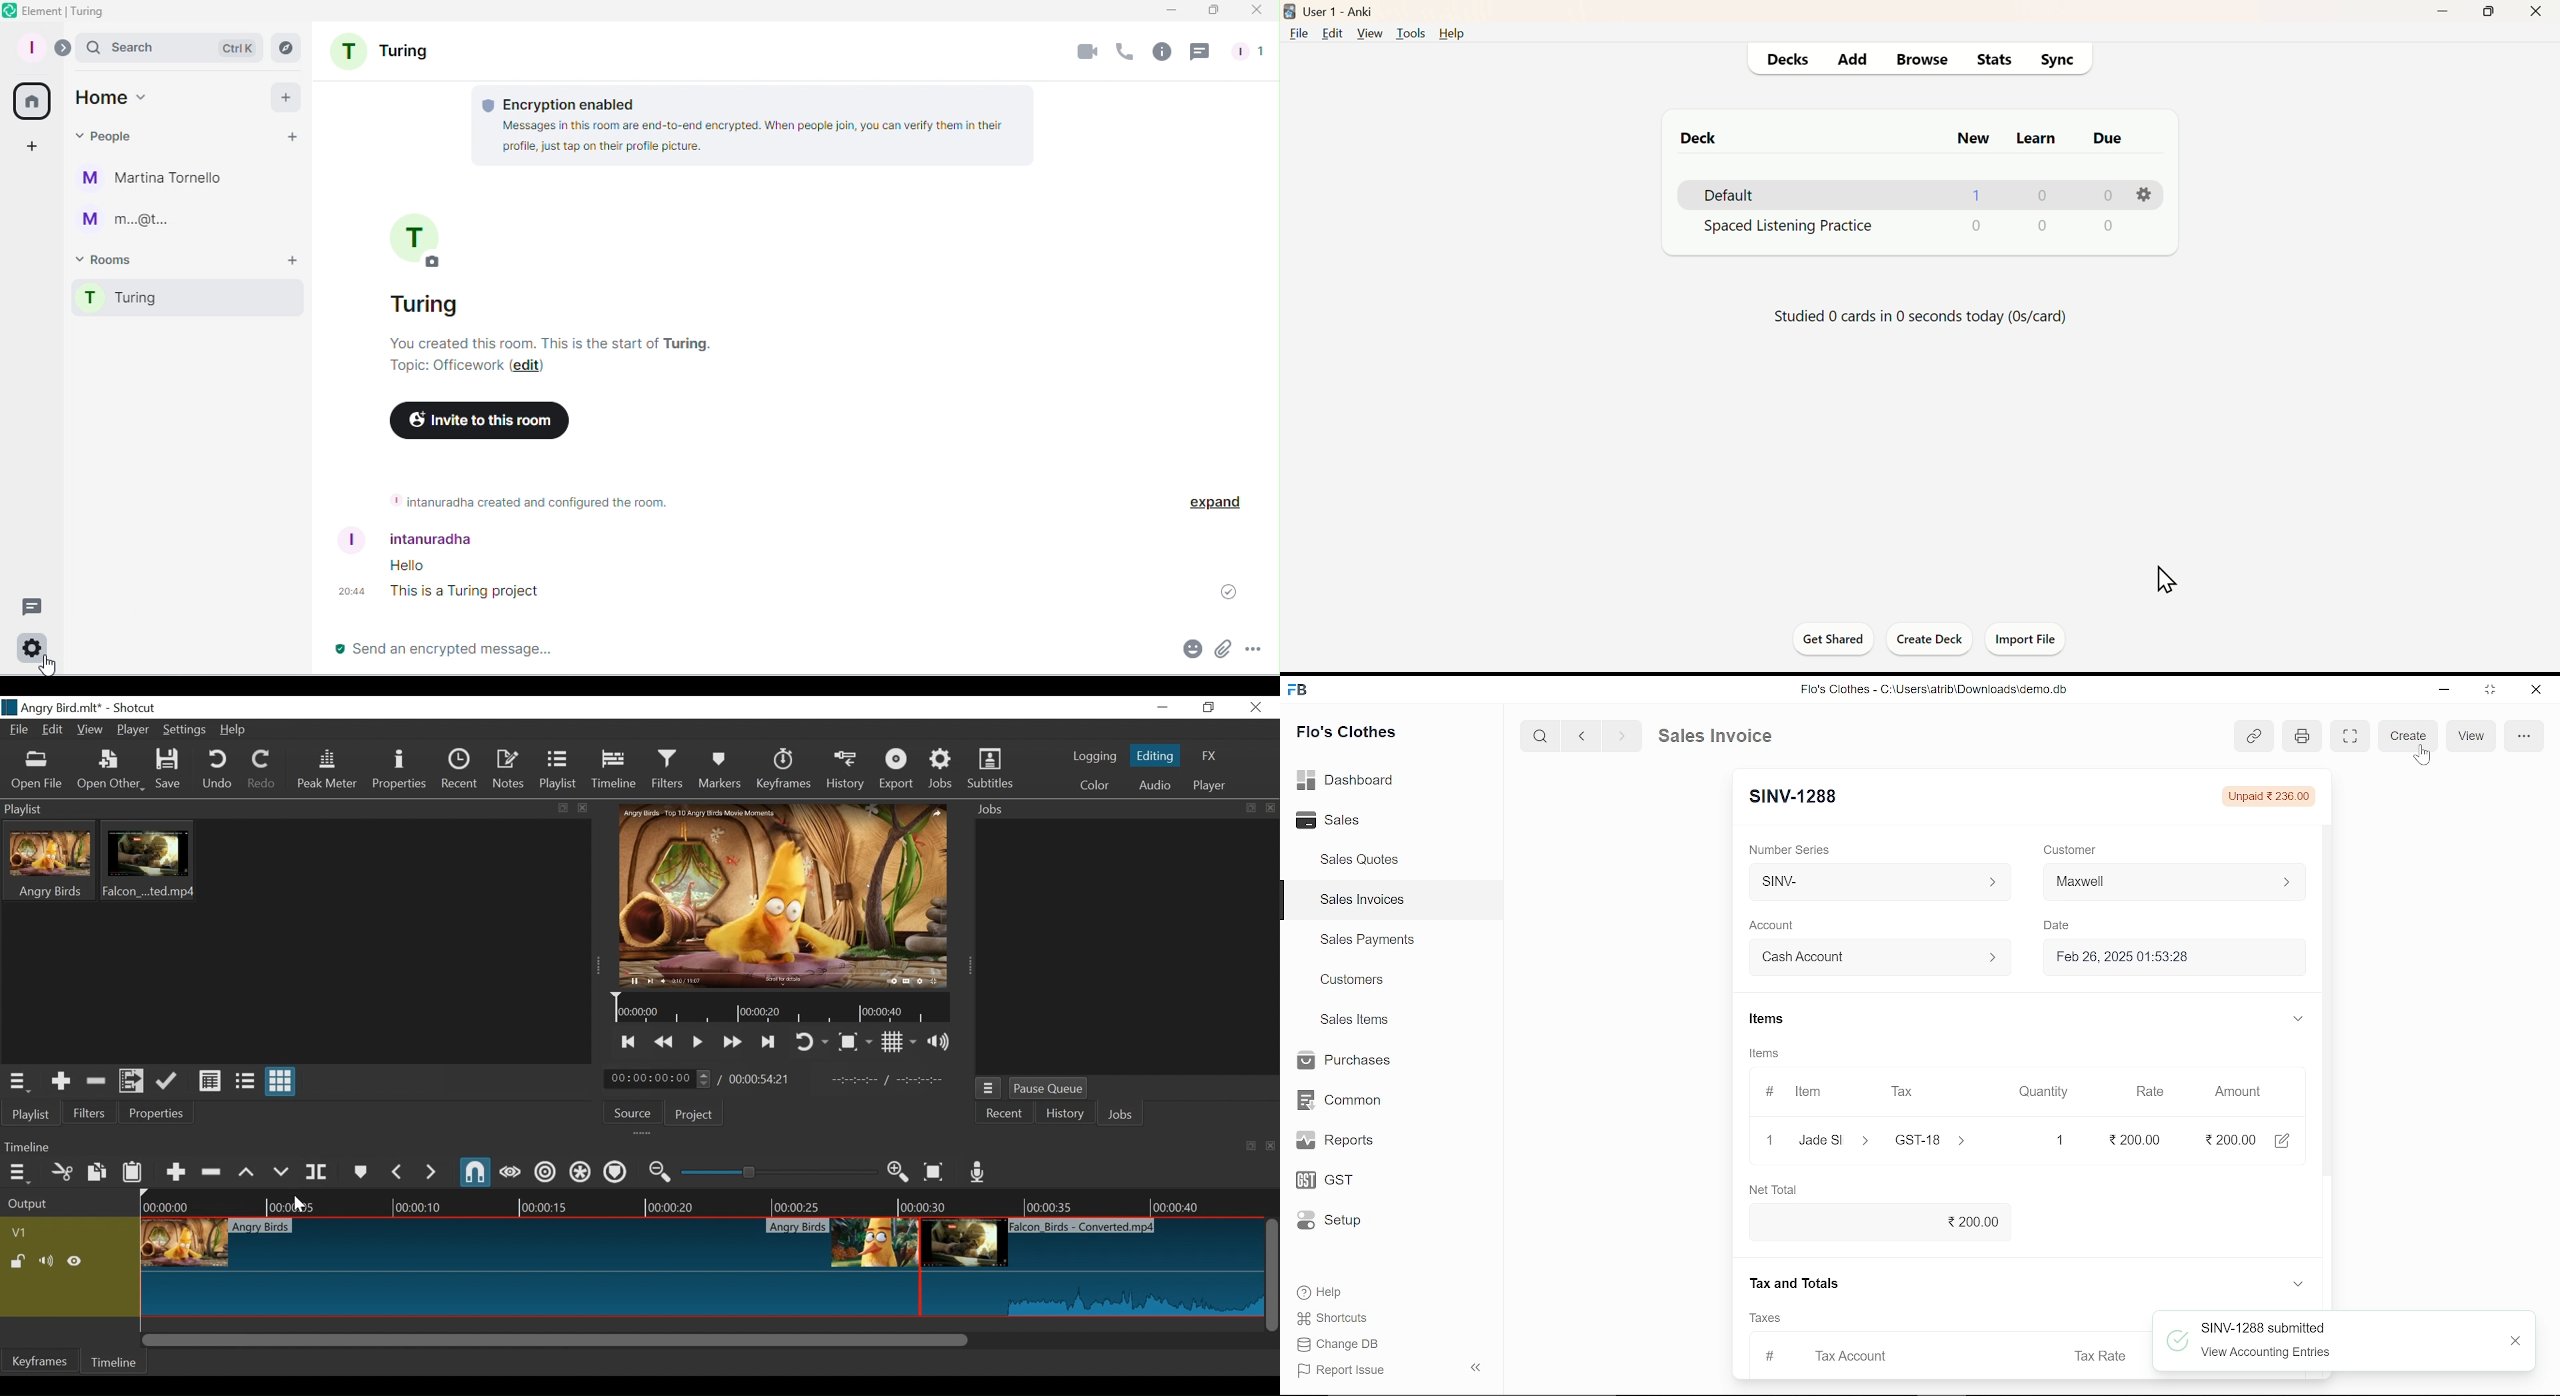  Describe the element at coordinates (1366, 940) in the screenshot. I see `Sales Payments.` at that location.